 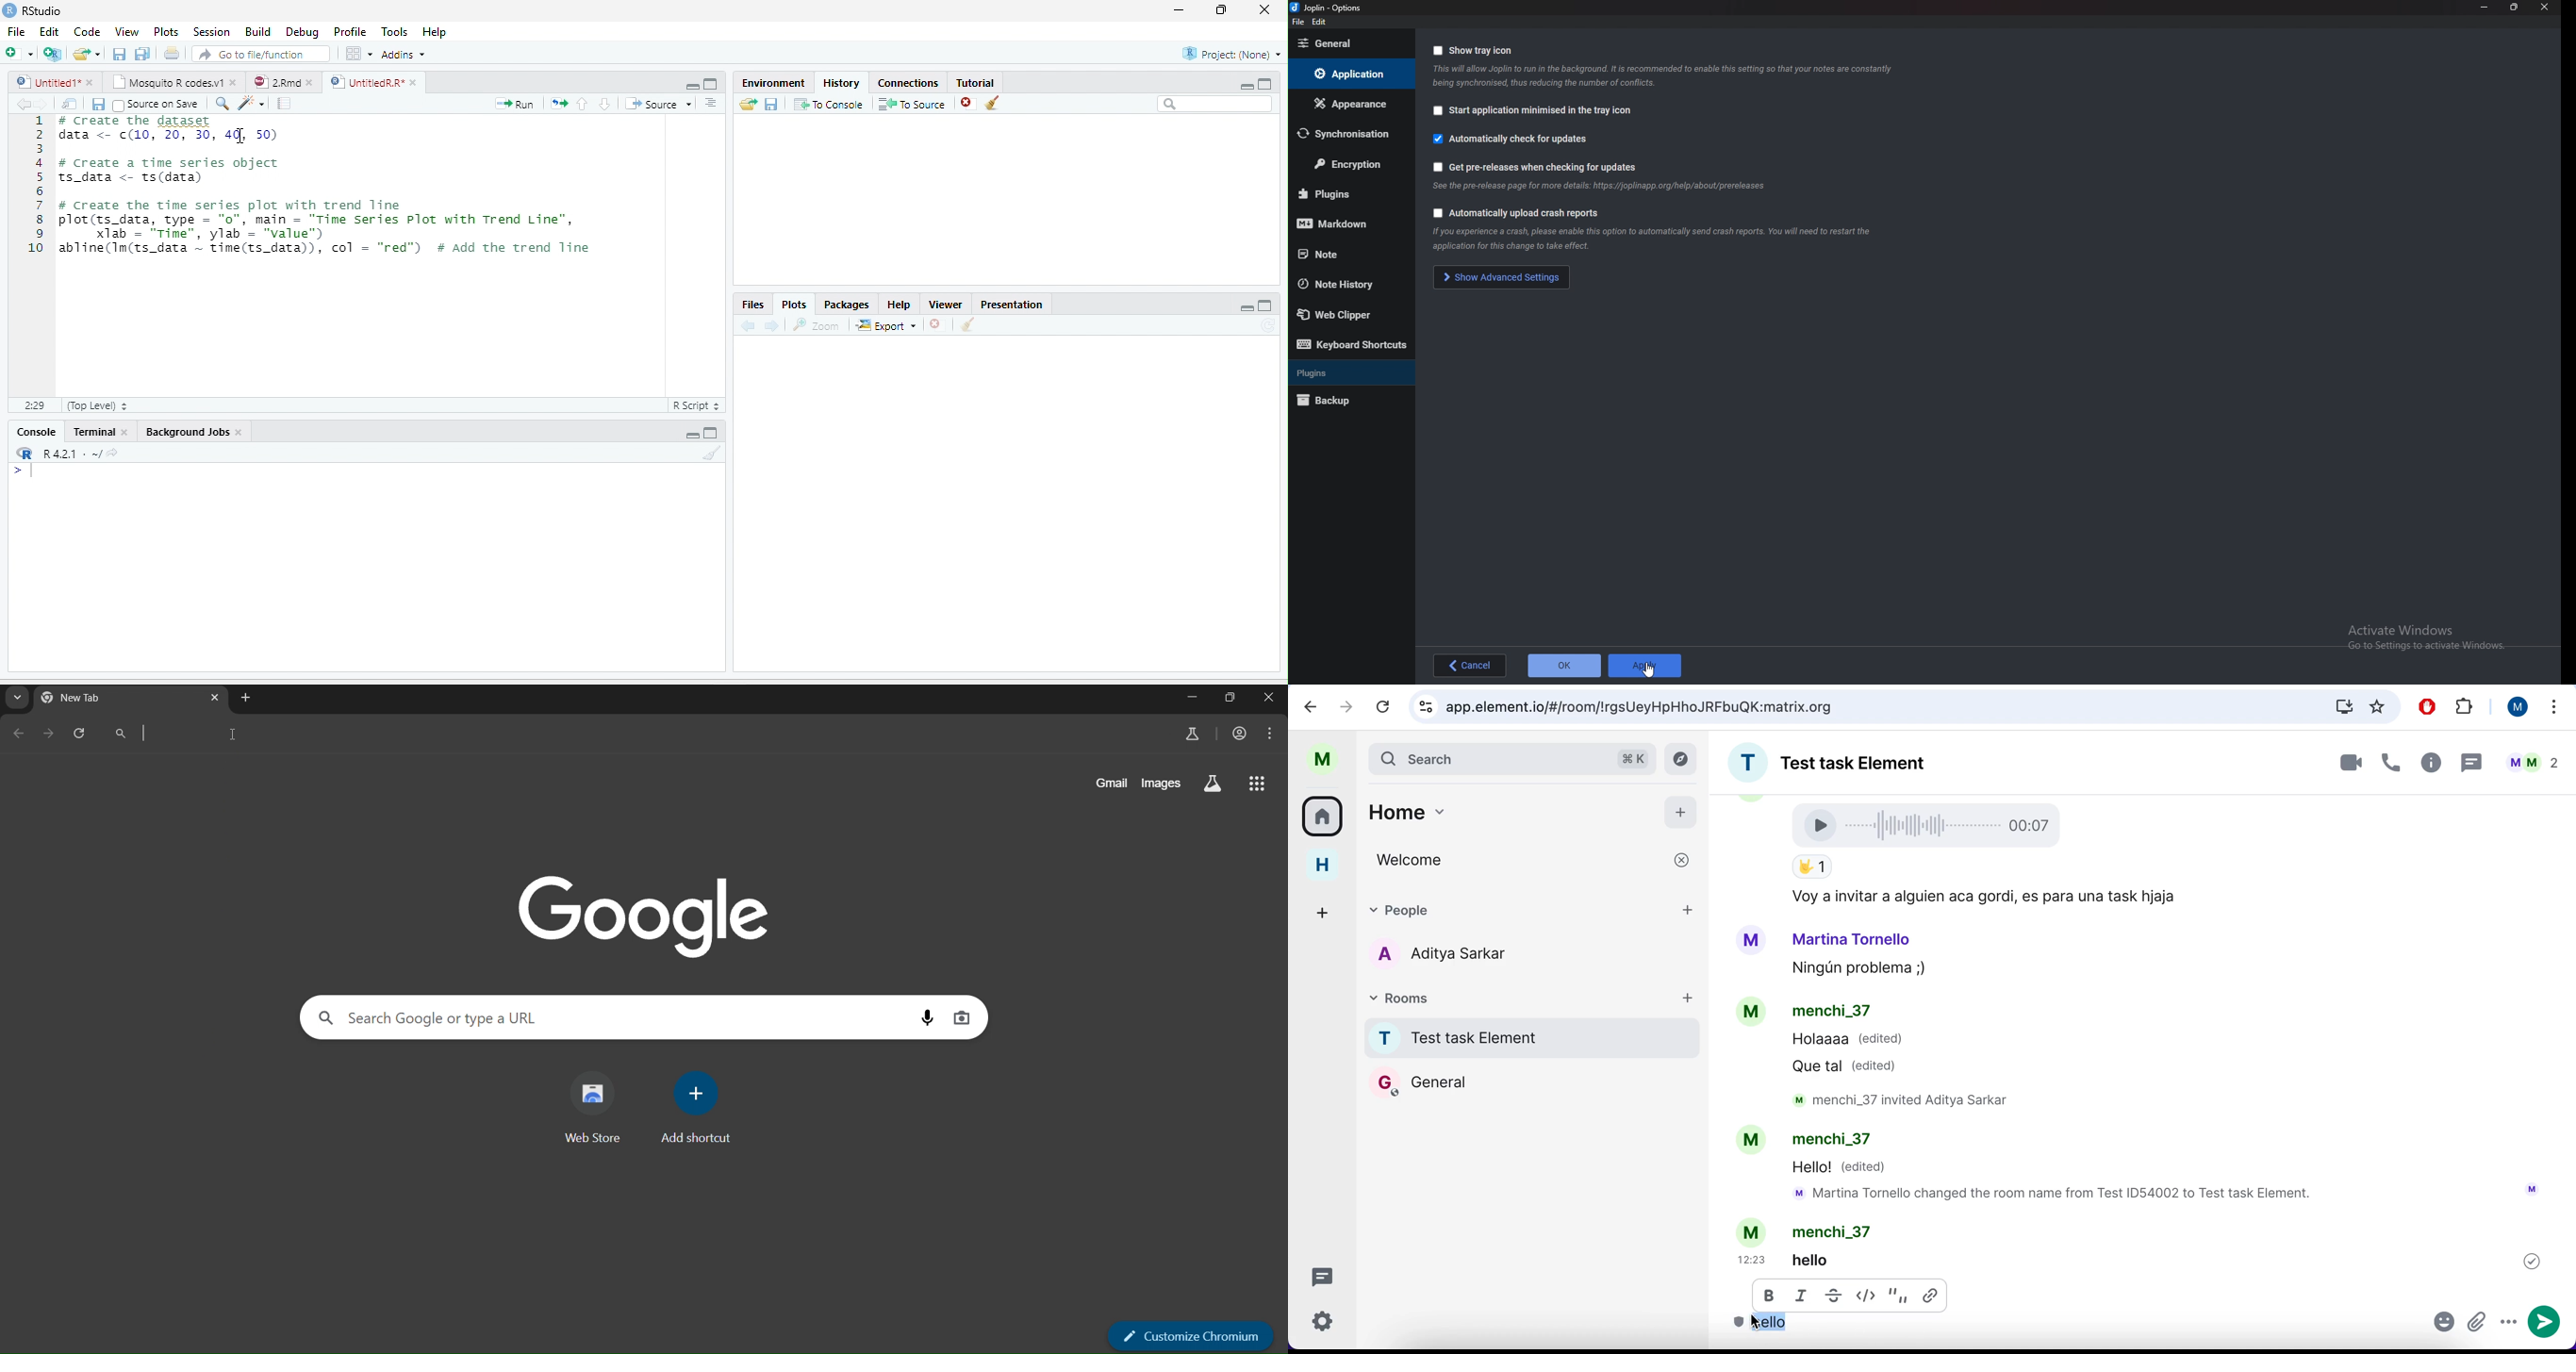 What do you see at coordinates (1456, 956) in the screenshot?
I see `users ` at bounding box center [1456, 956].